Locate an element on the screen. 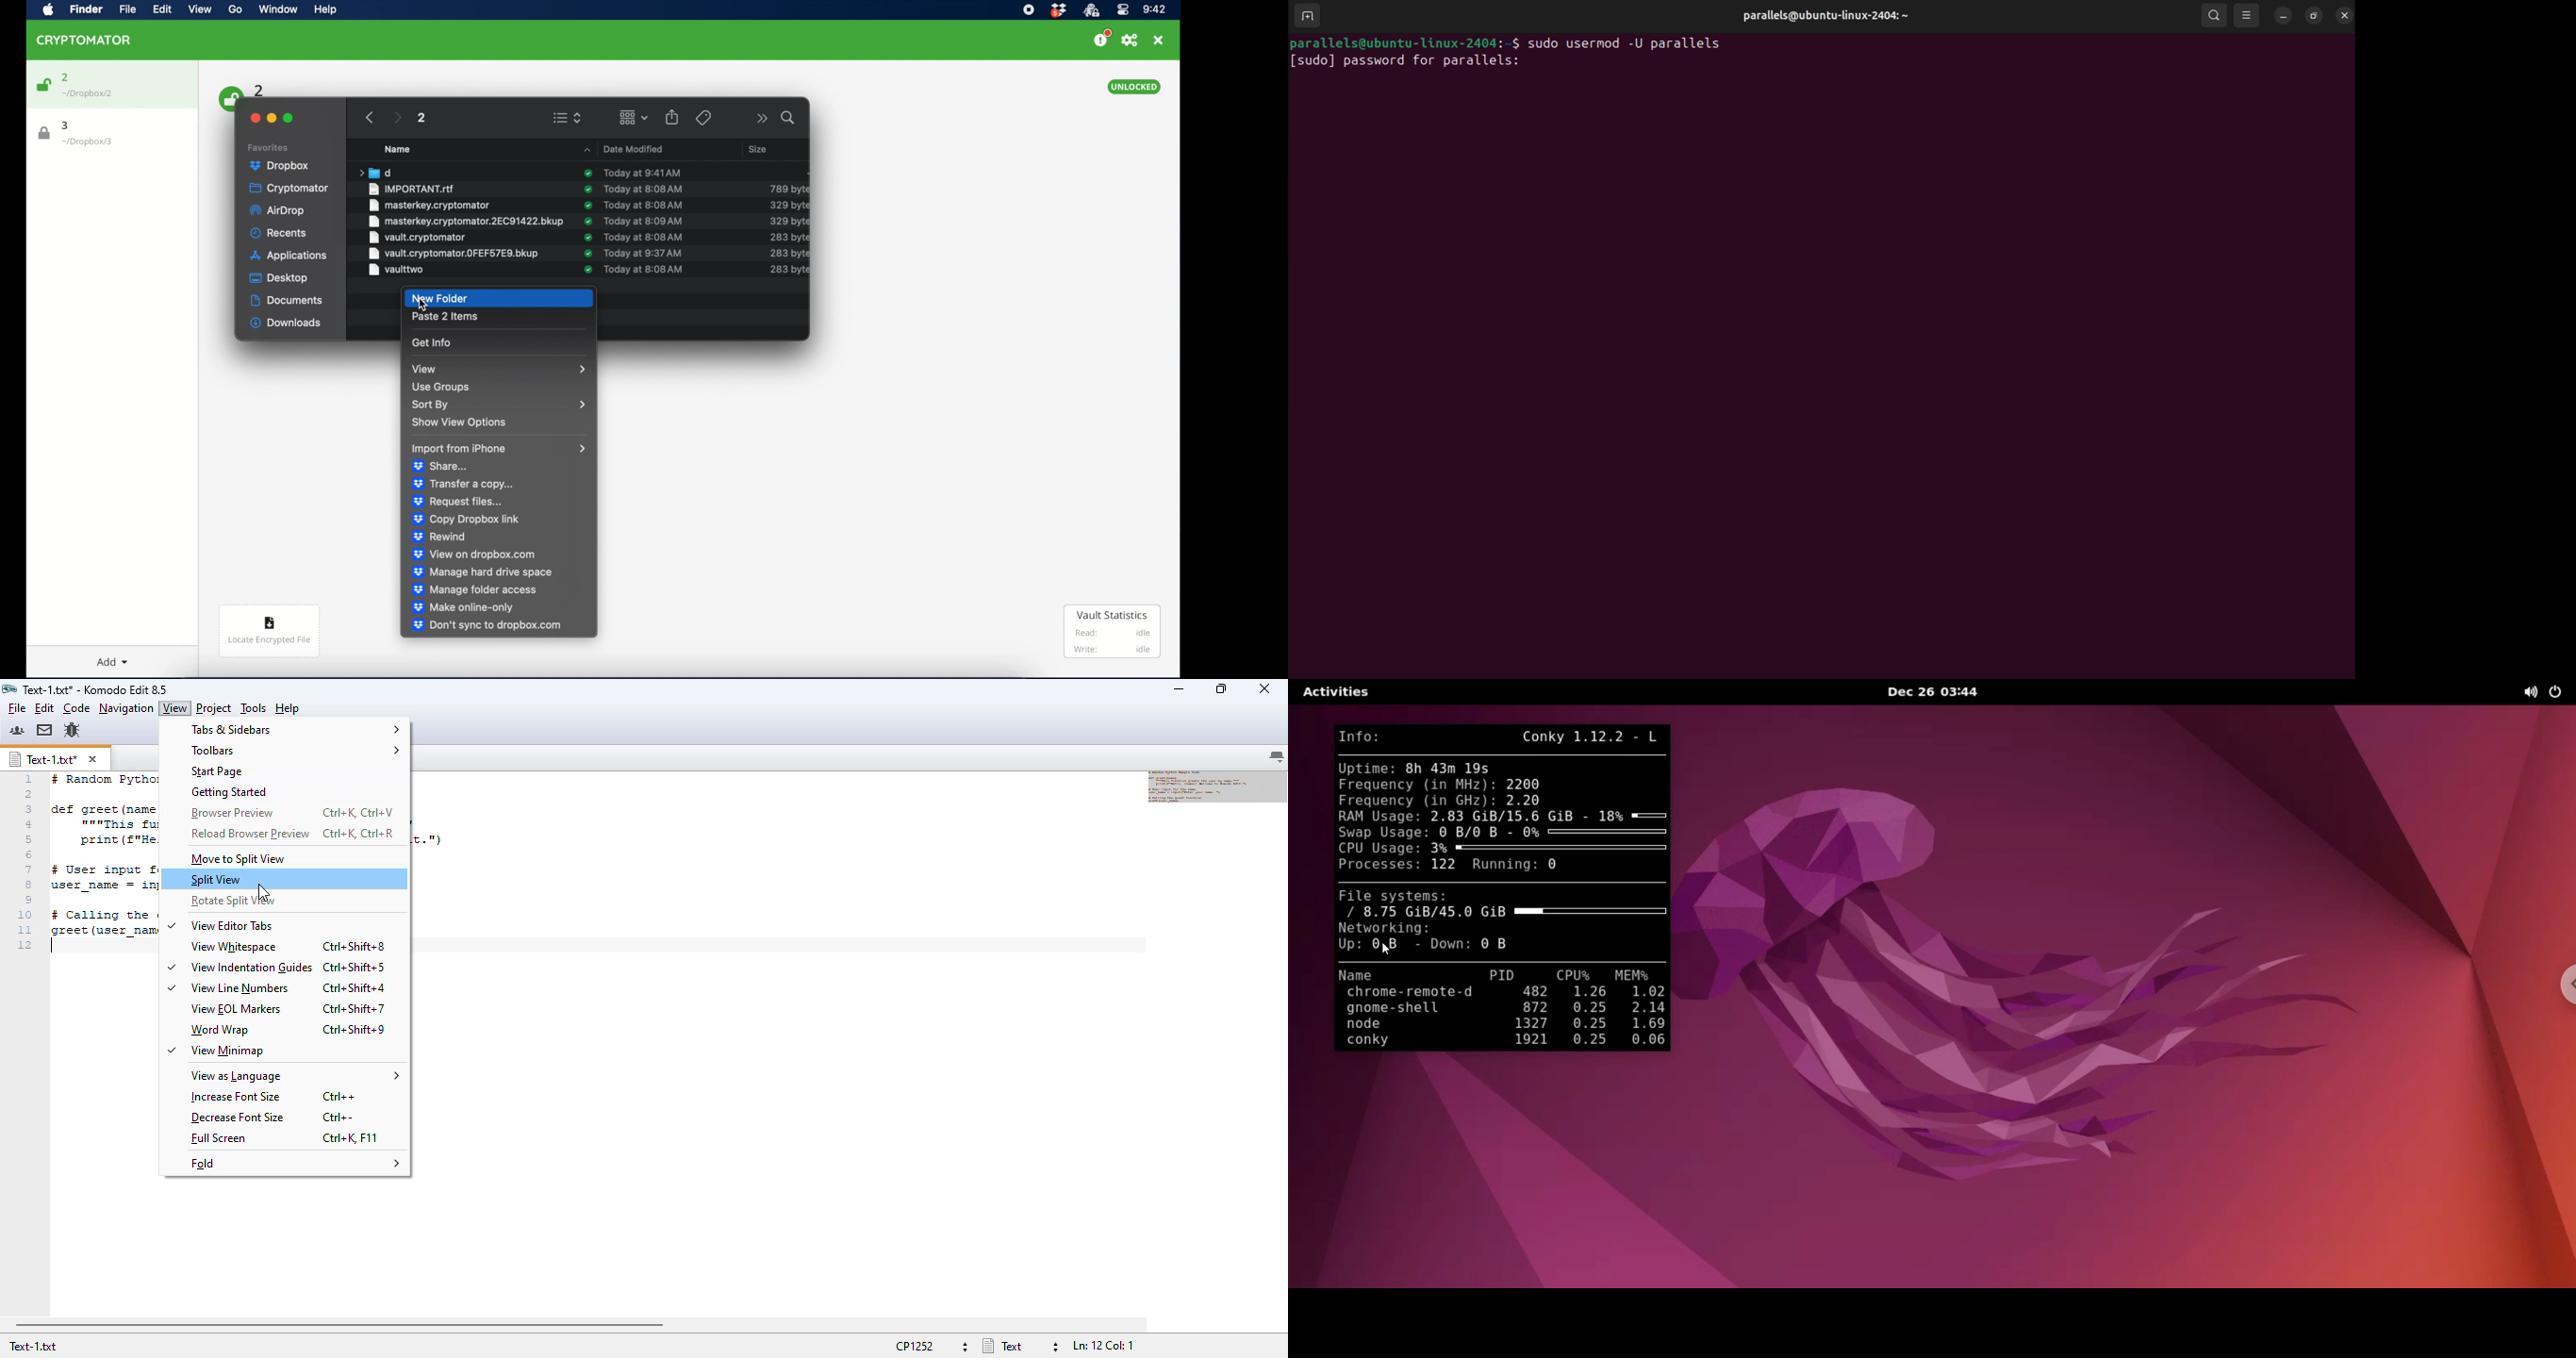  vault is located at coordinates (416, 237).